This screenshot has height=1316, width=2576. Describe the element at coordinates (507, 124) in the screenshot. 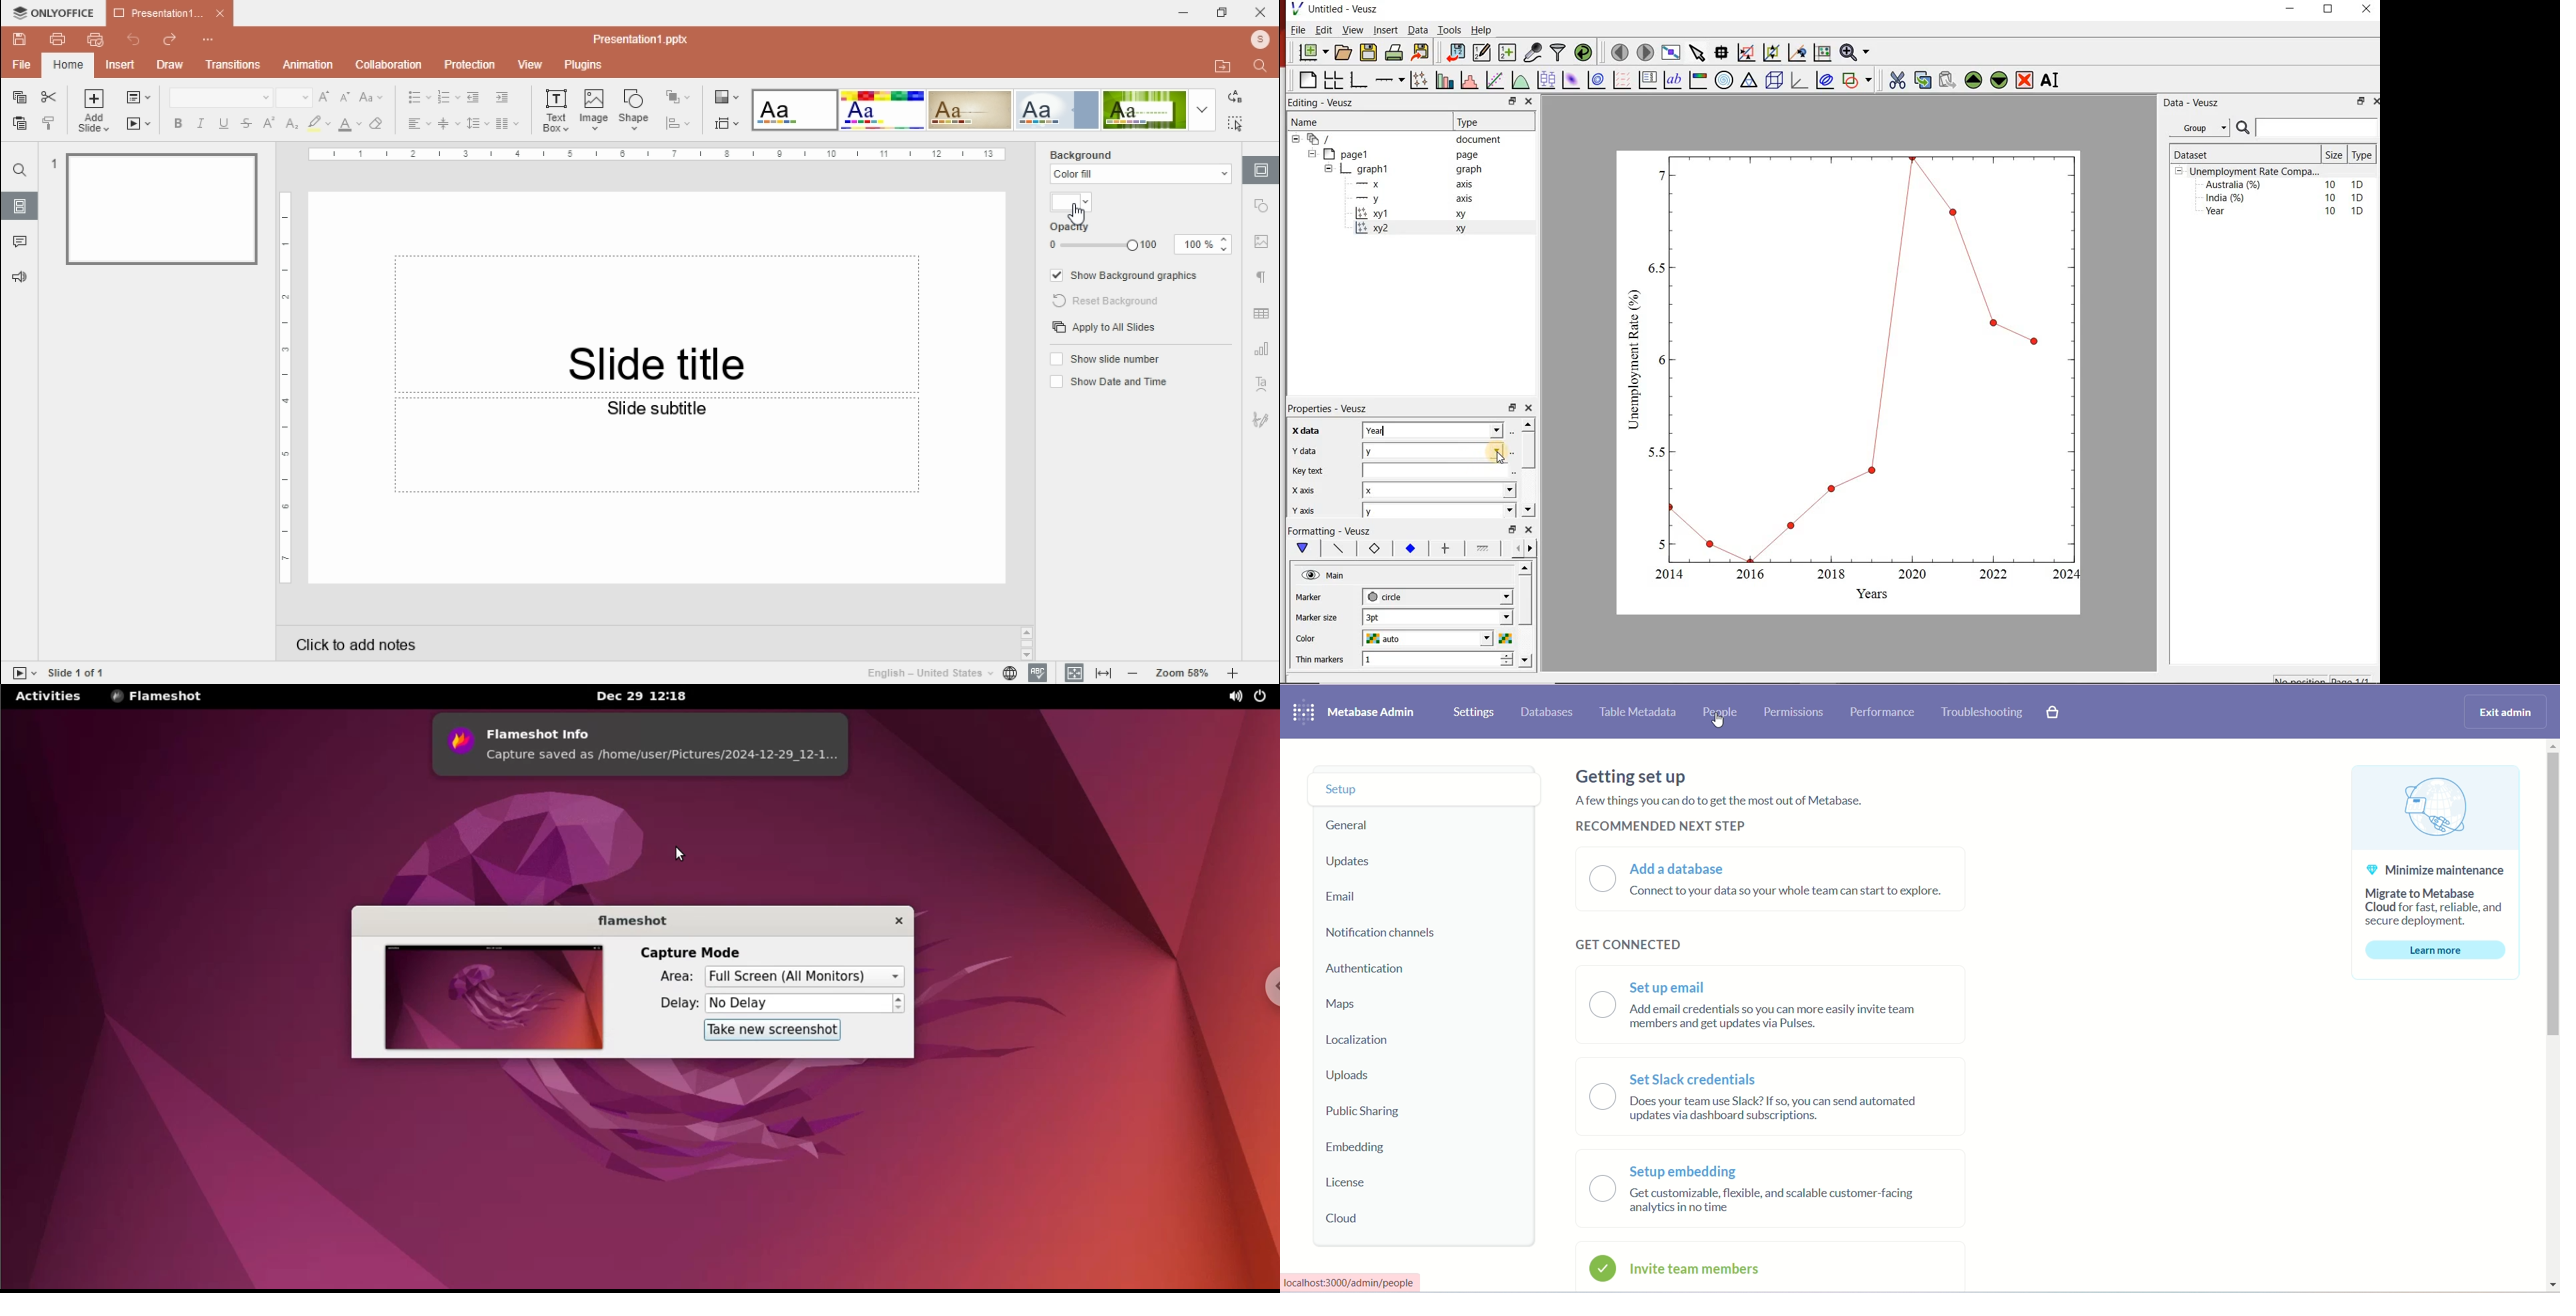

I see `insert columns` at that location.